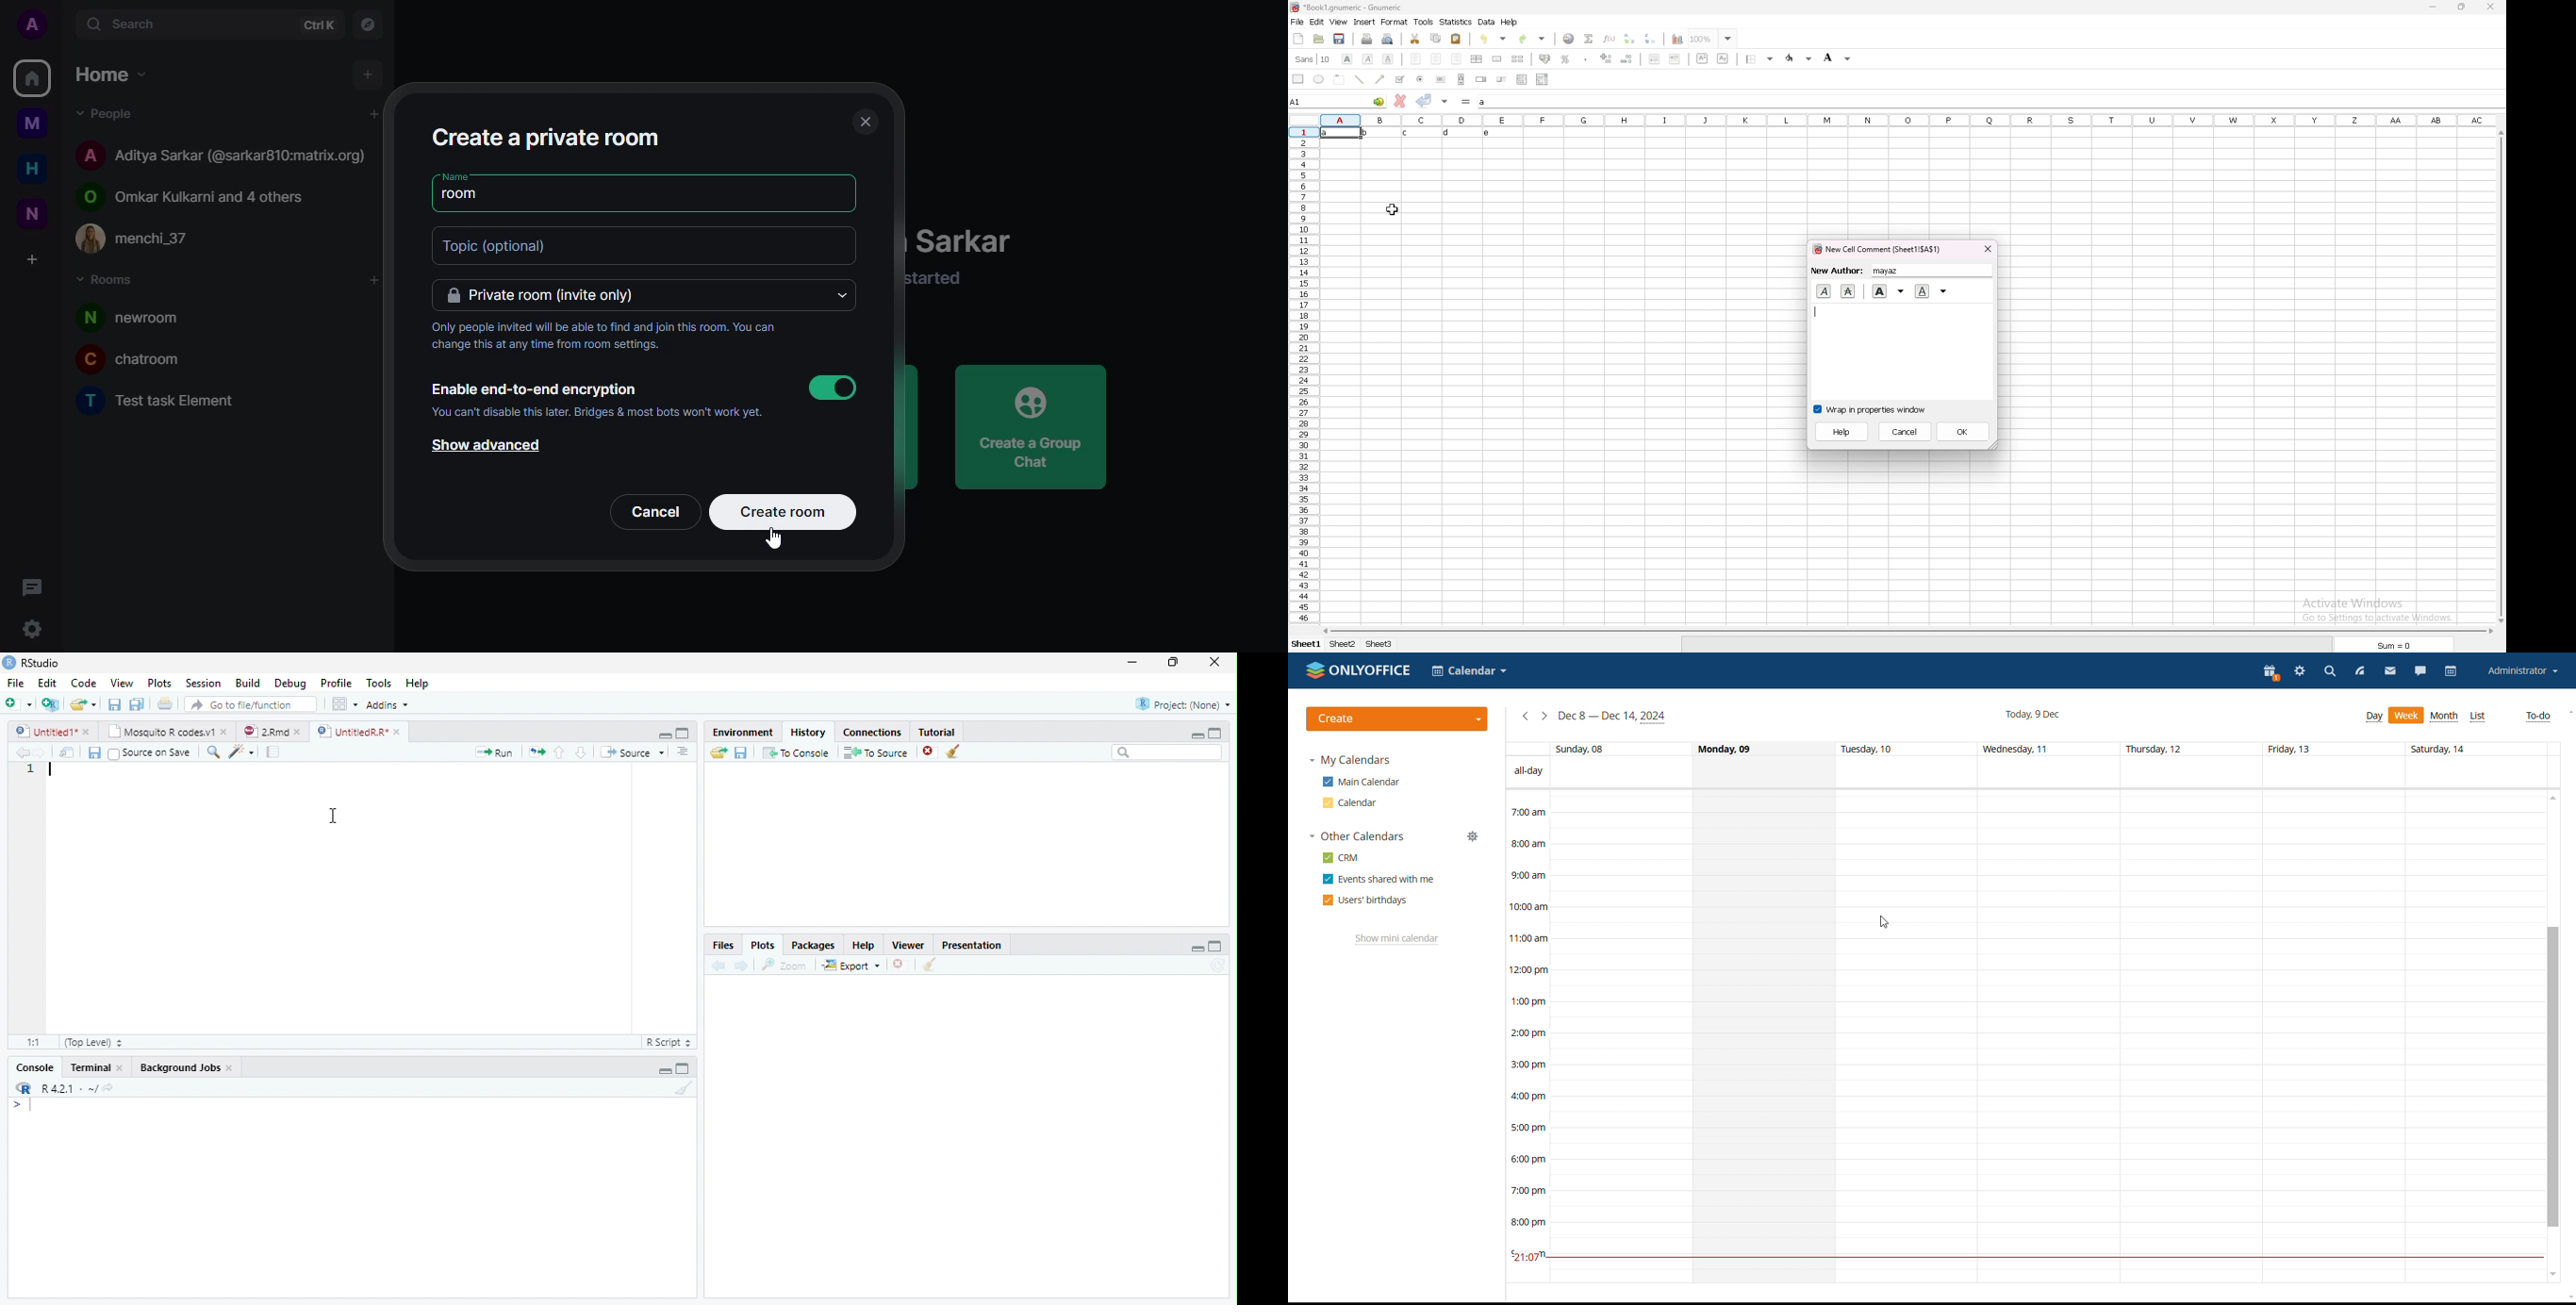  Describe the element at coordinates (535, 389) in the screenshot. I see `end to end encryption` at that location.